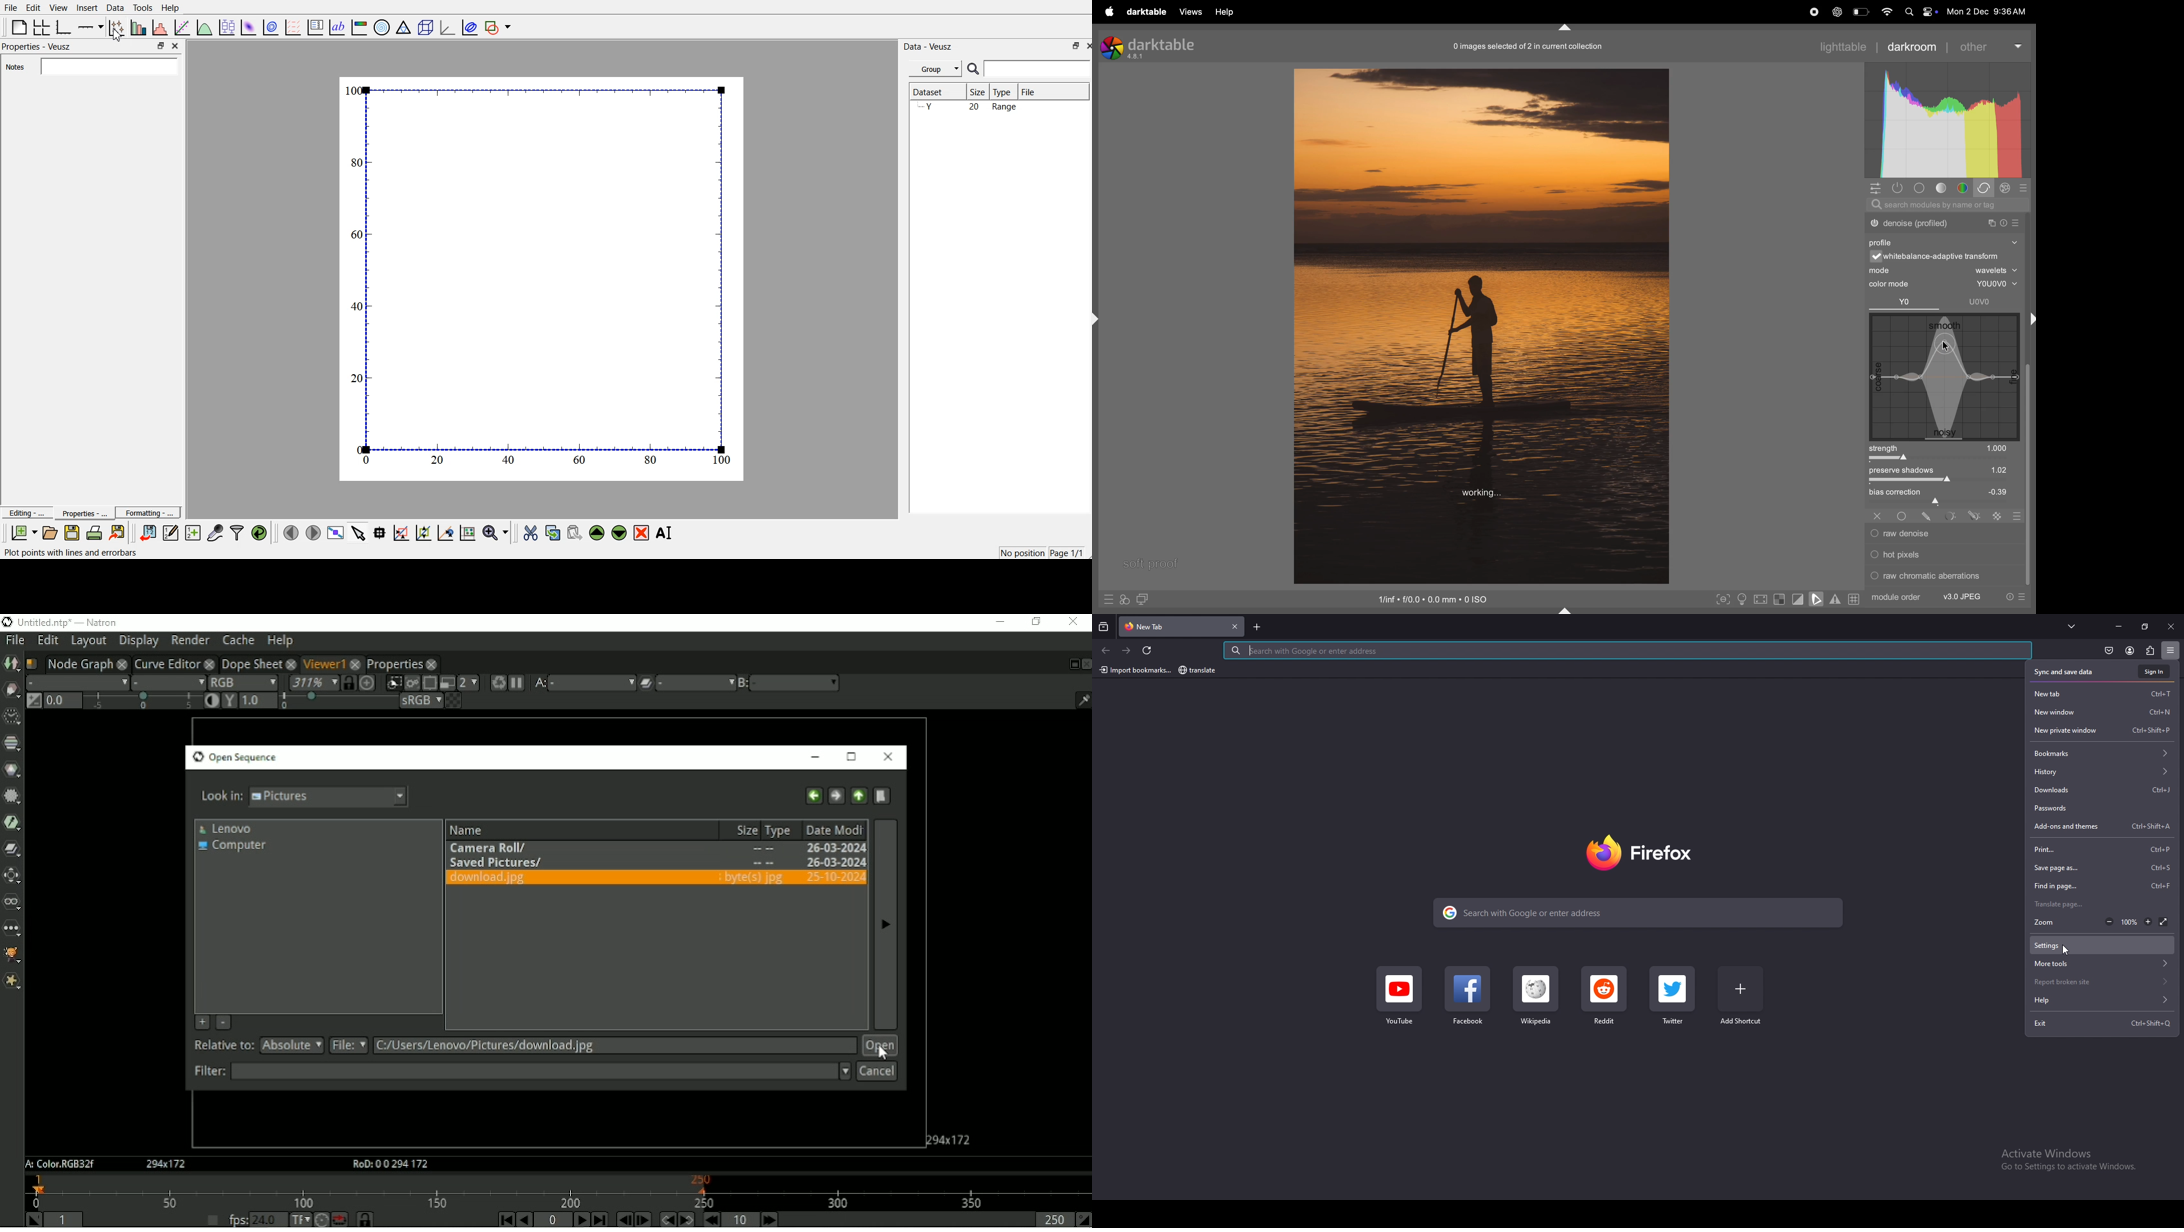 The height and width of the screenshot is (1232, 2184). What do you see at coordinates (211, 1218) in the screenshot?
I see `Set playback frame rate` at bounding box center [211, 1218].